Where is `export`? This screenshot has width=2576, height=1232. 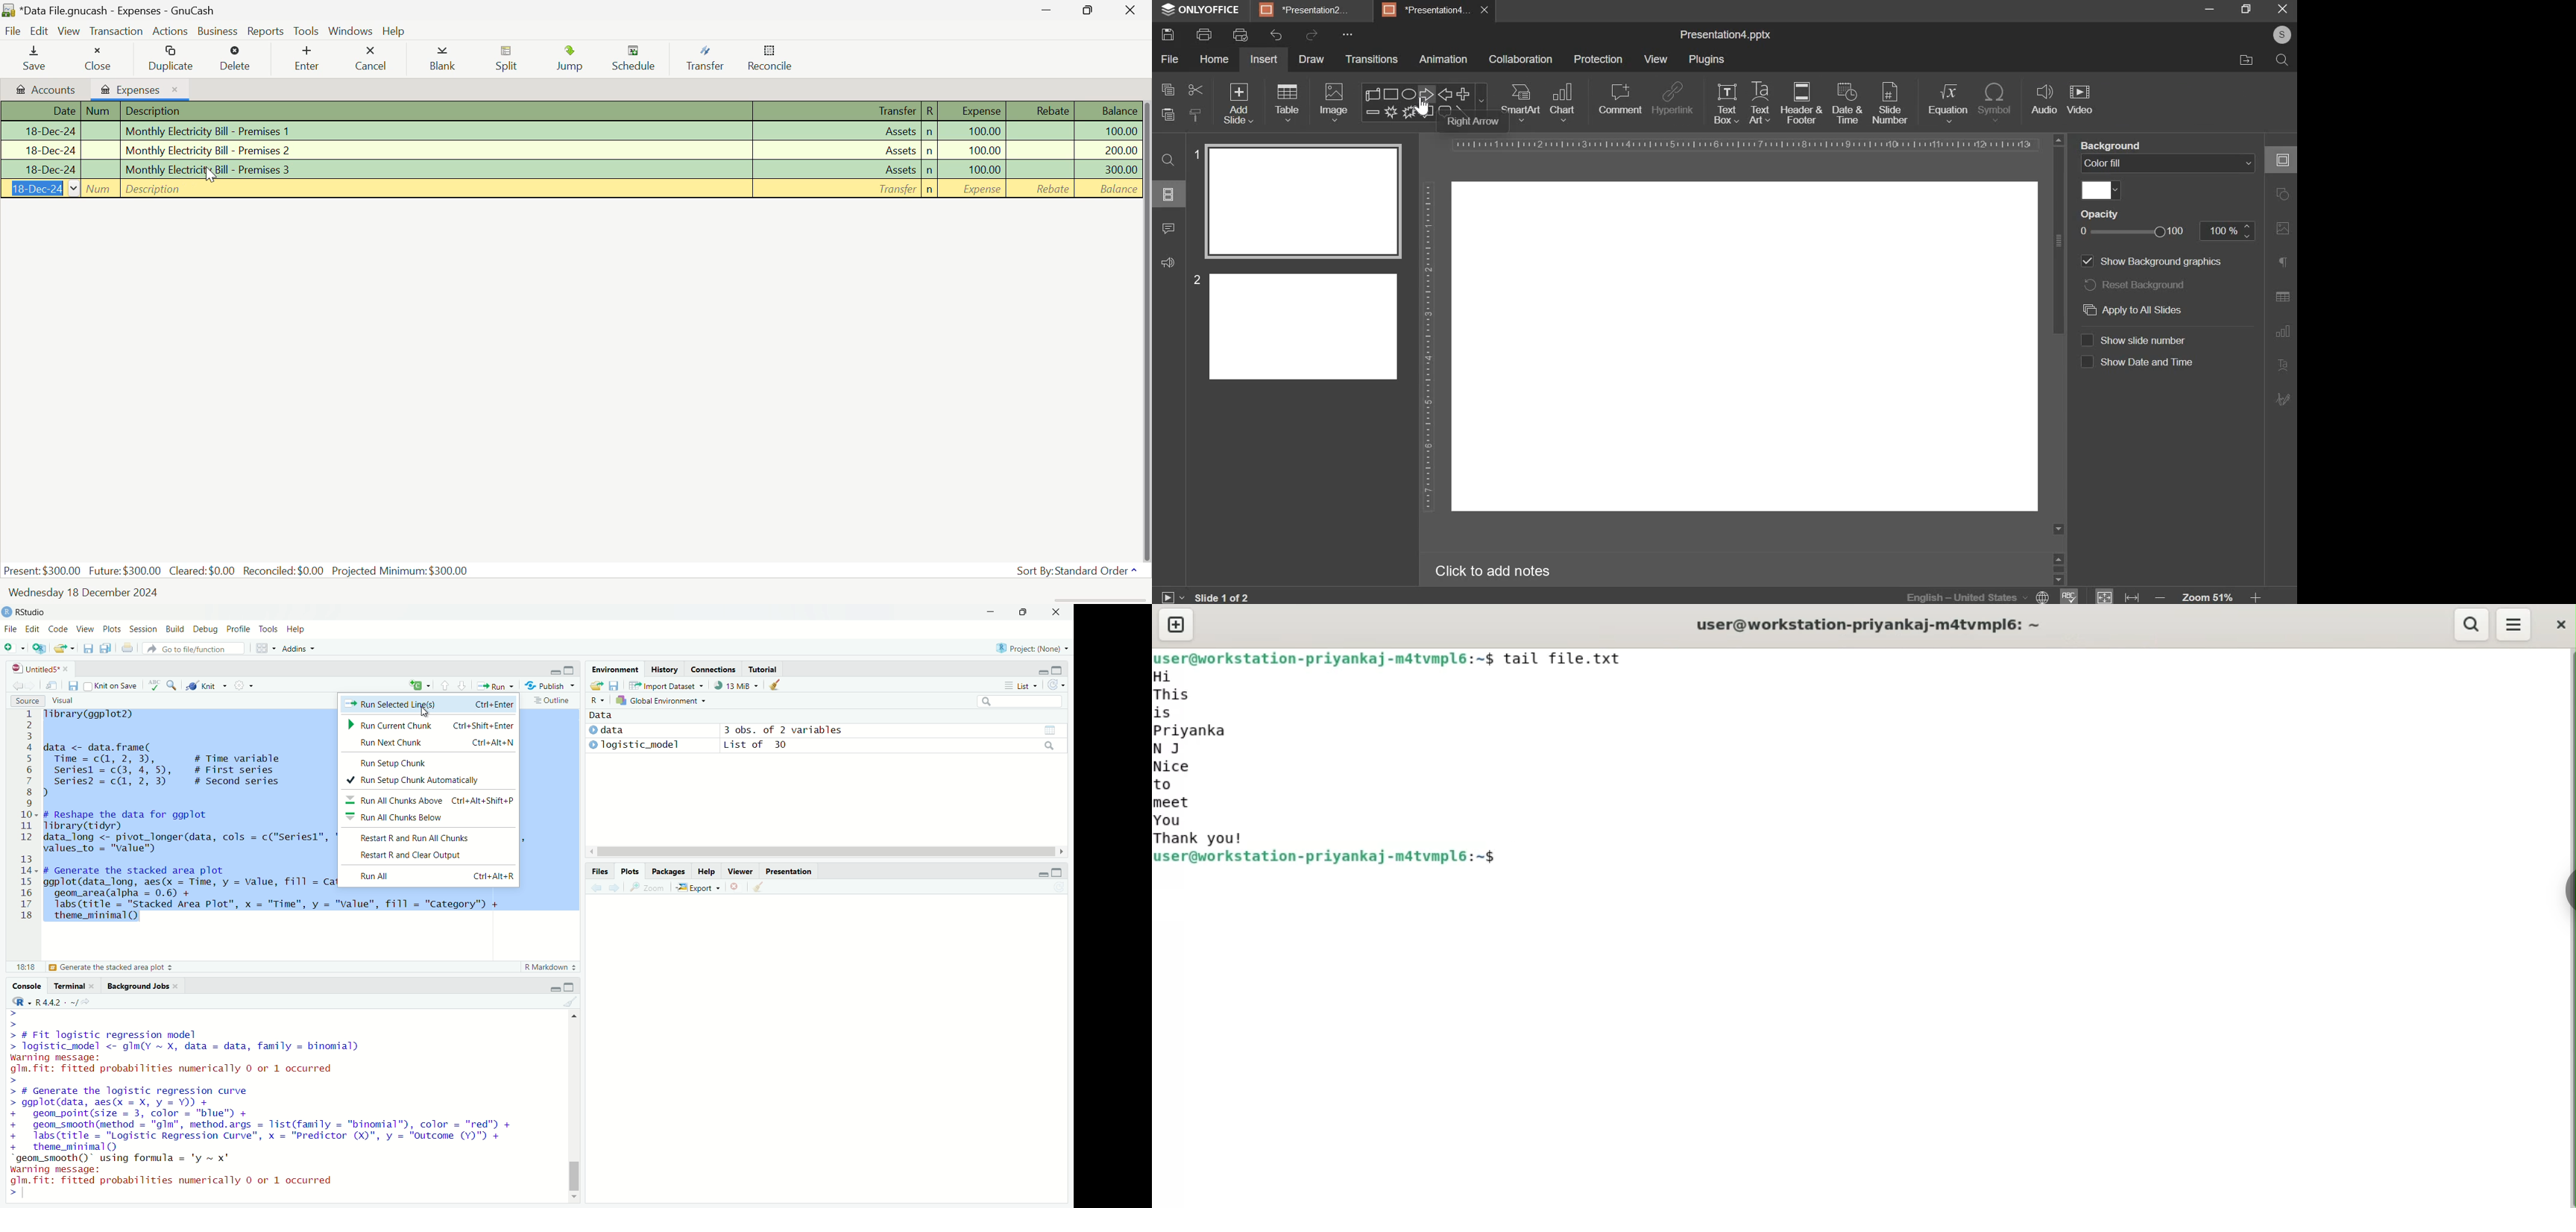
export is located at coordinates (63, 650).